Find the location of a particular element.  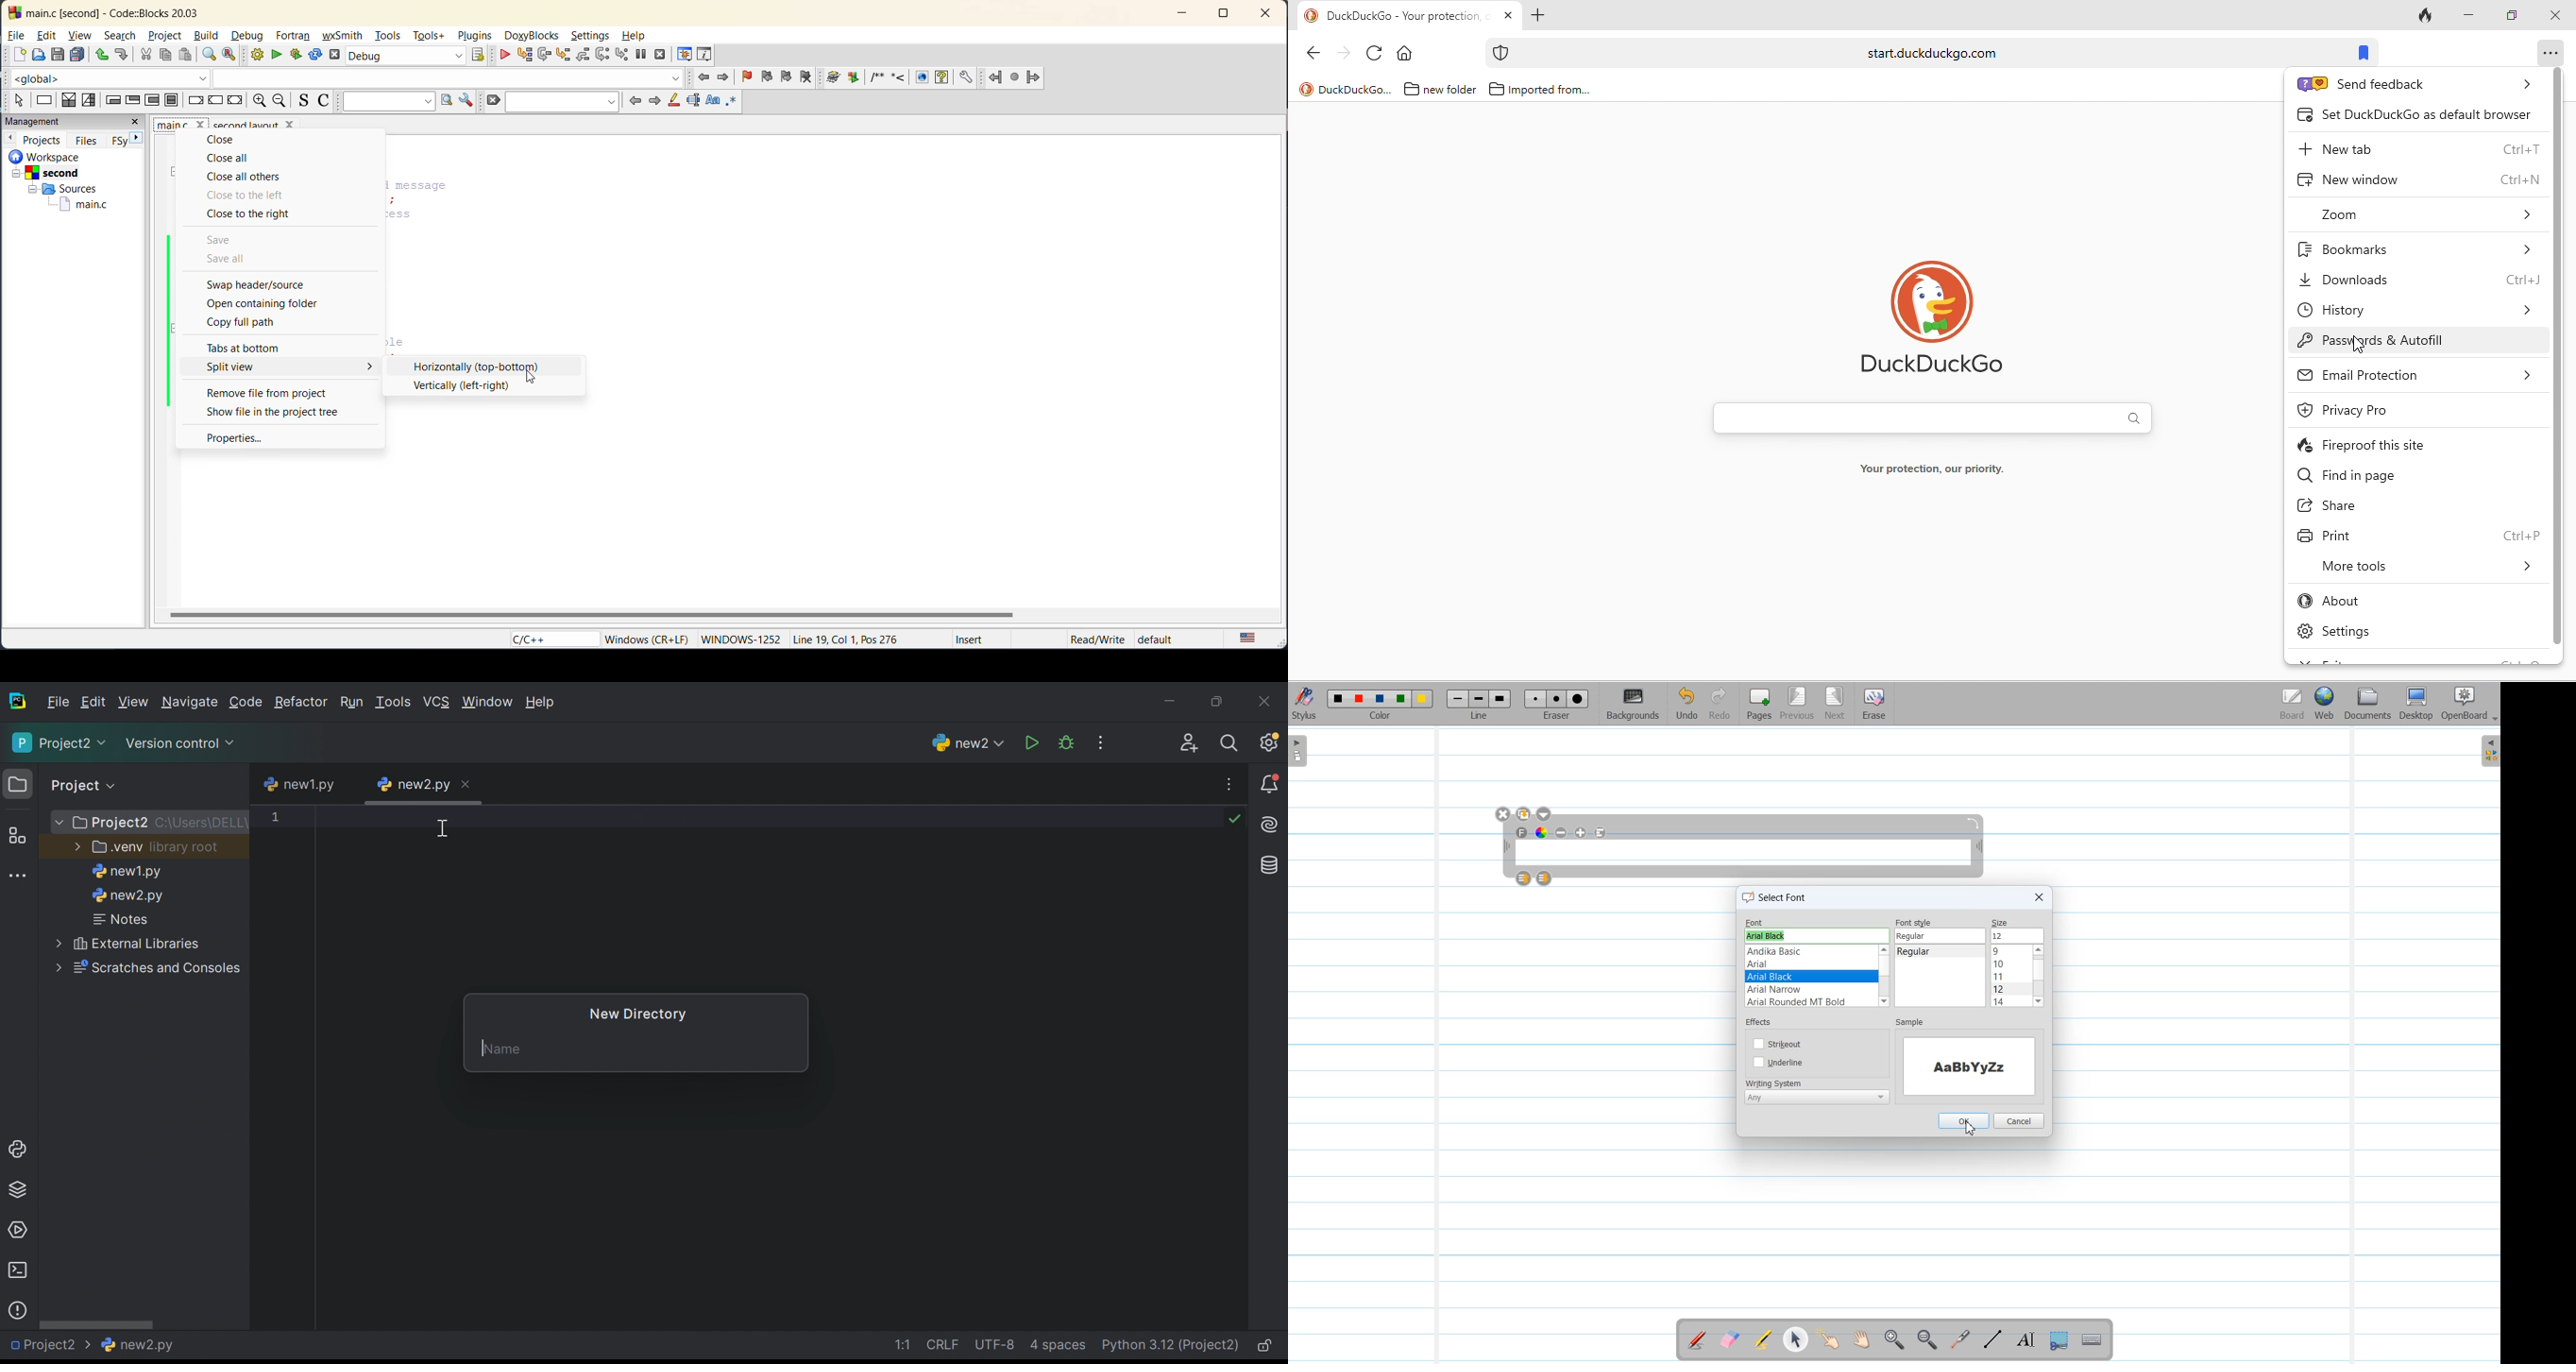

default is located at coordinates (1172, 637).